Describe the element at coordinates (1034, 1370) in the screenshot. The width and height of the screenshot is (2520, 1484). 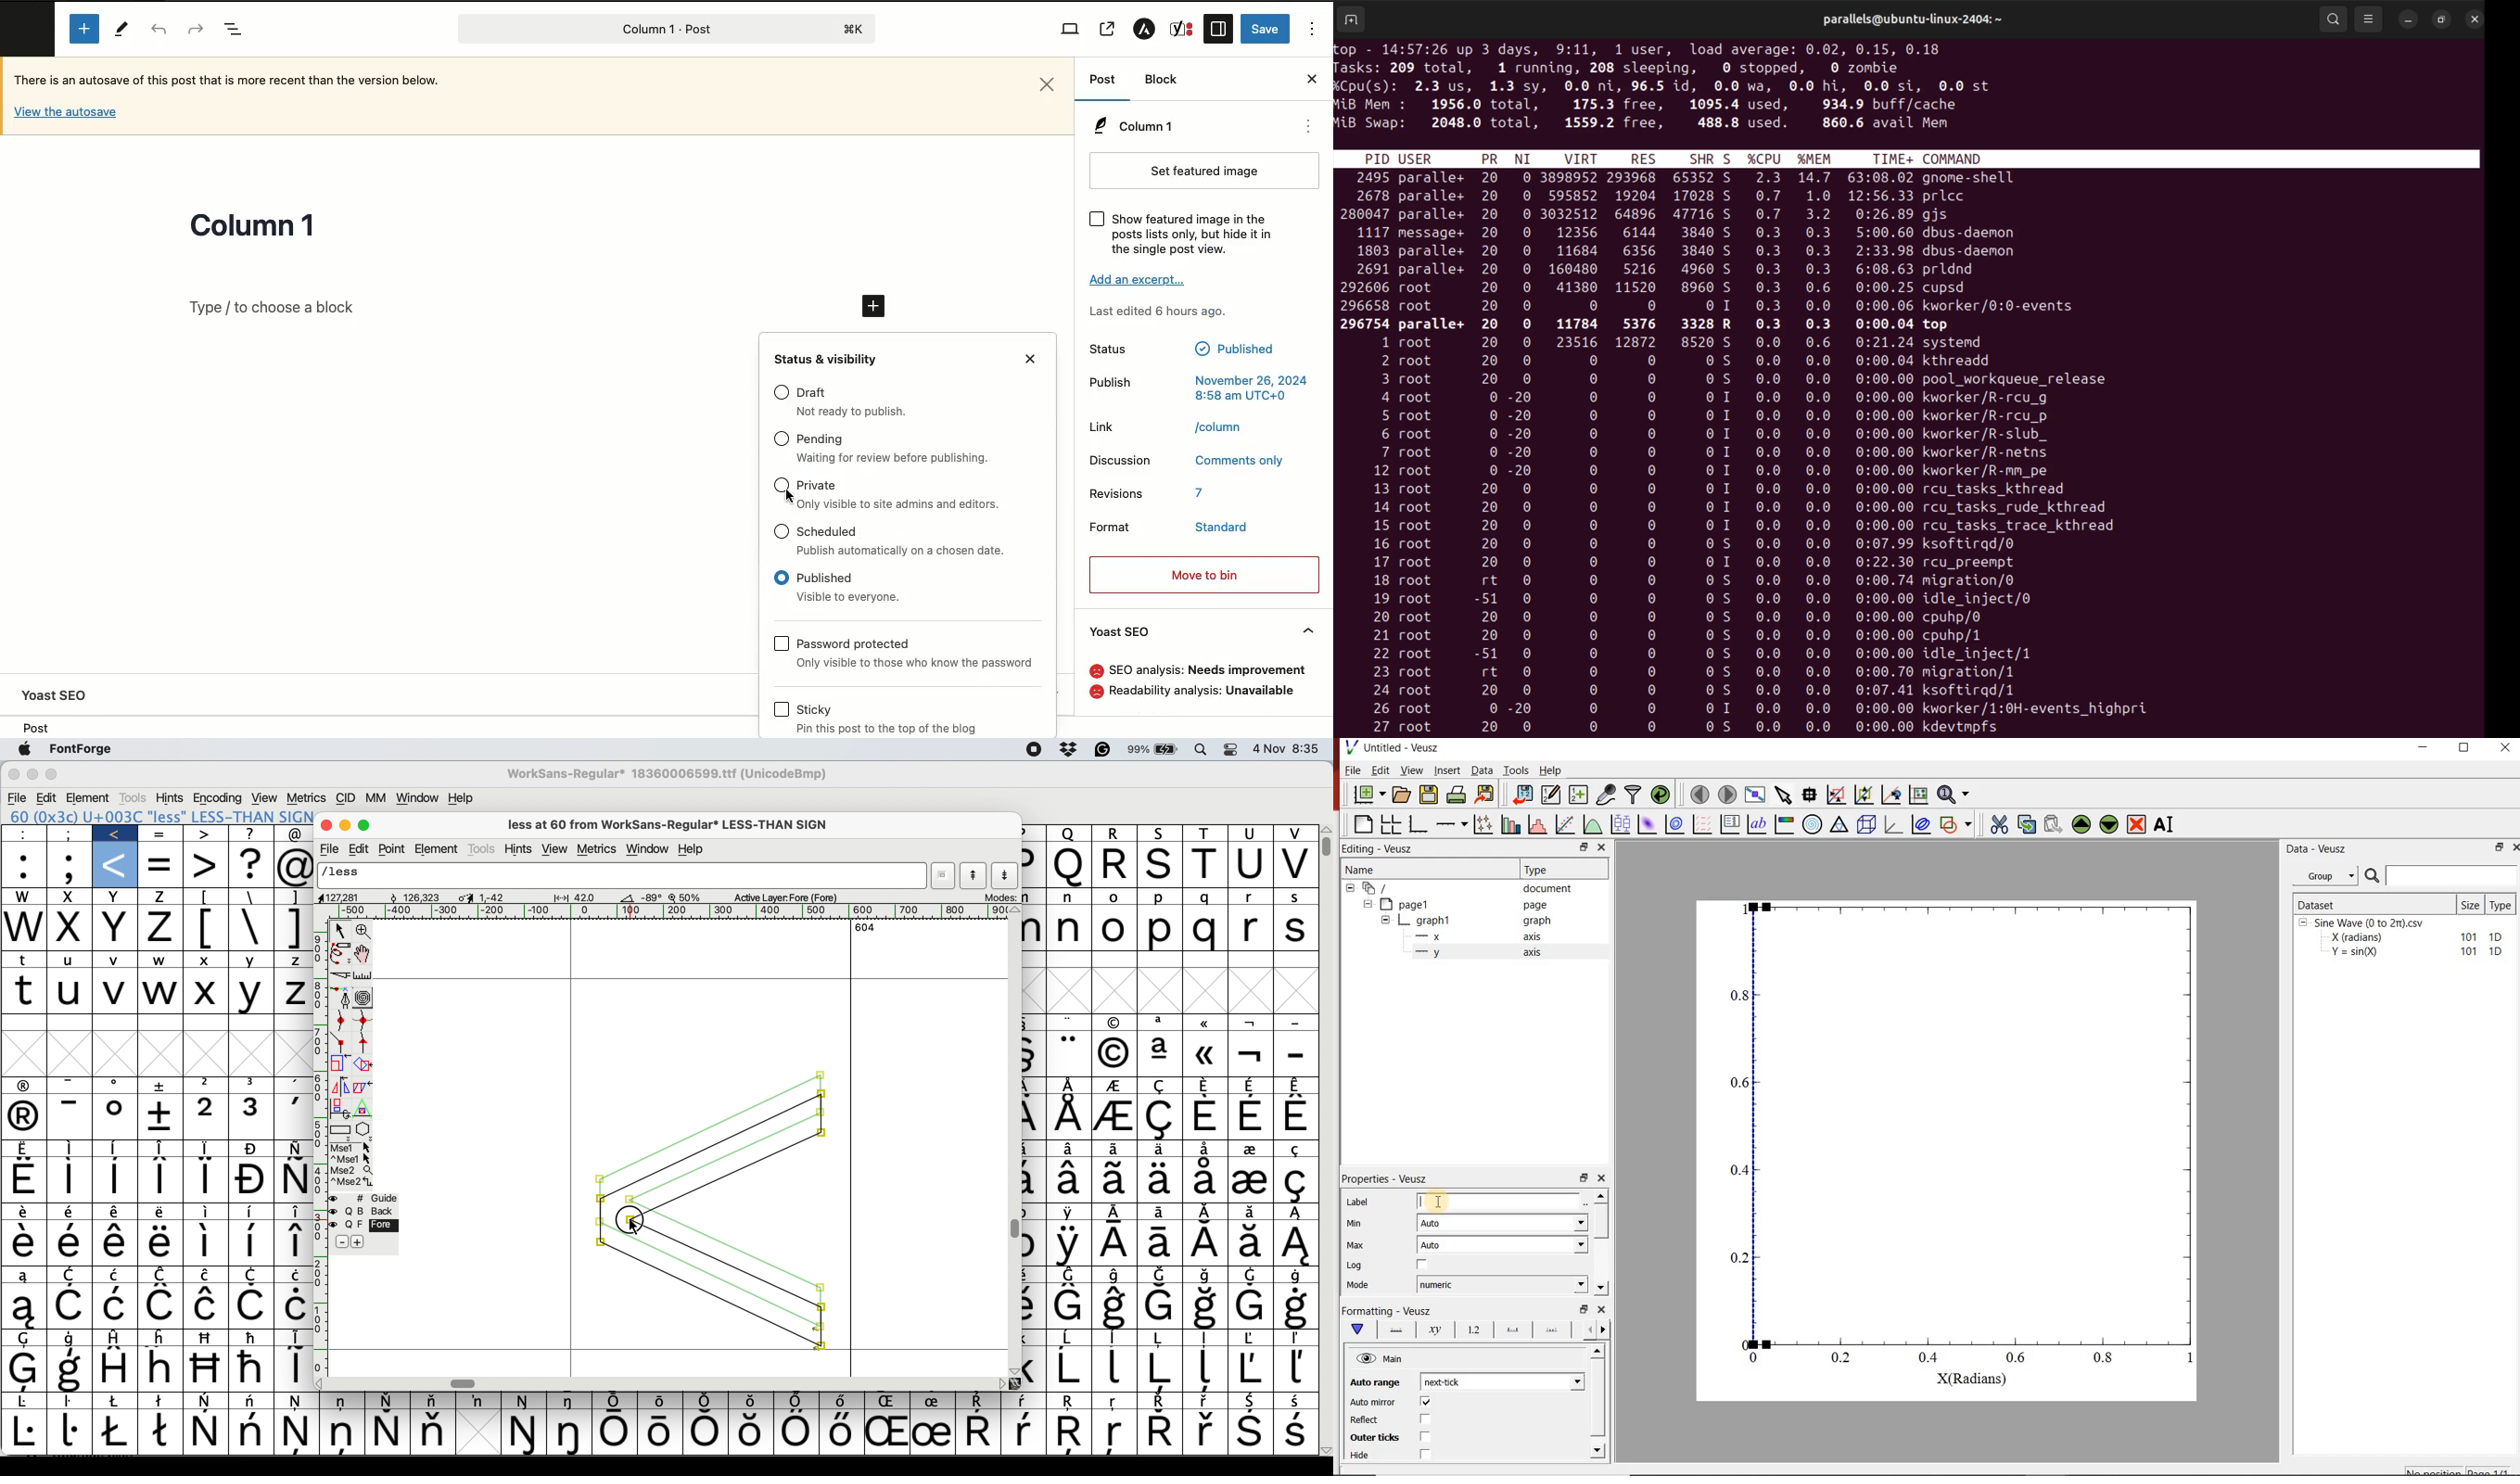
I see `Symbol` at that location.